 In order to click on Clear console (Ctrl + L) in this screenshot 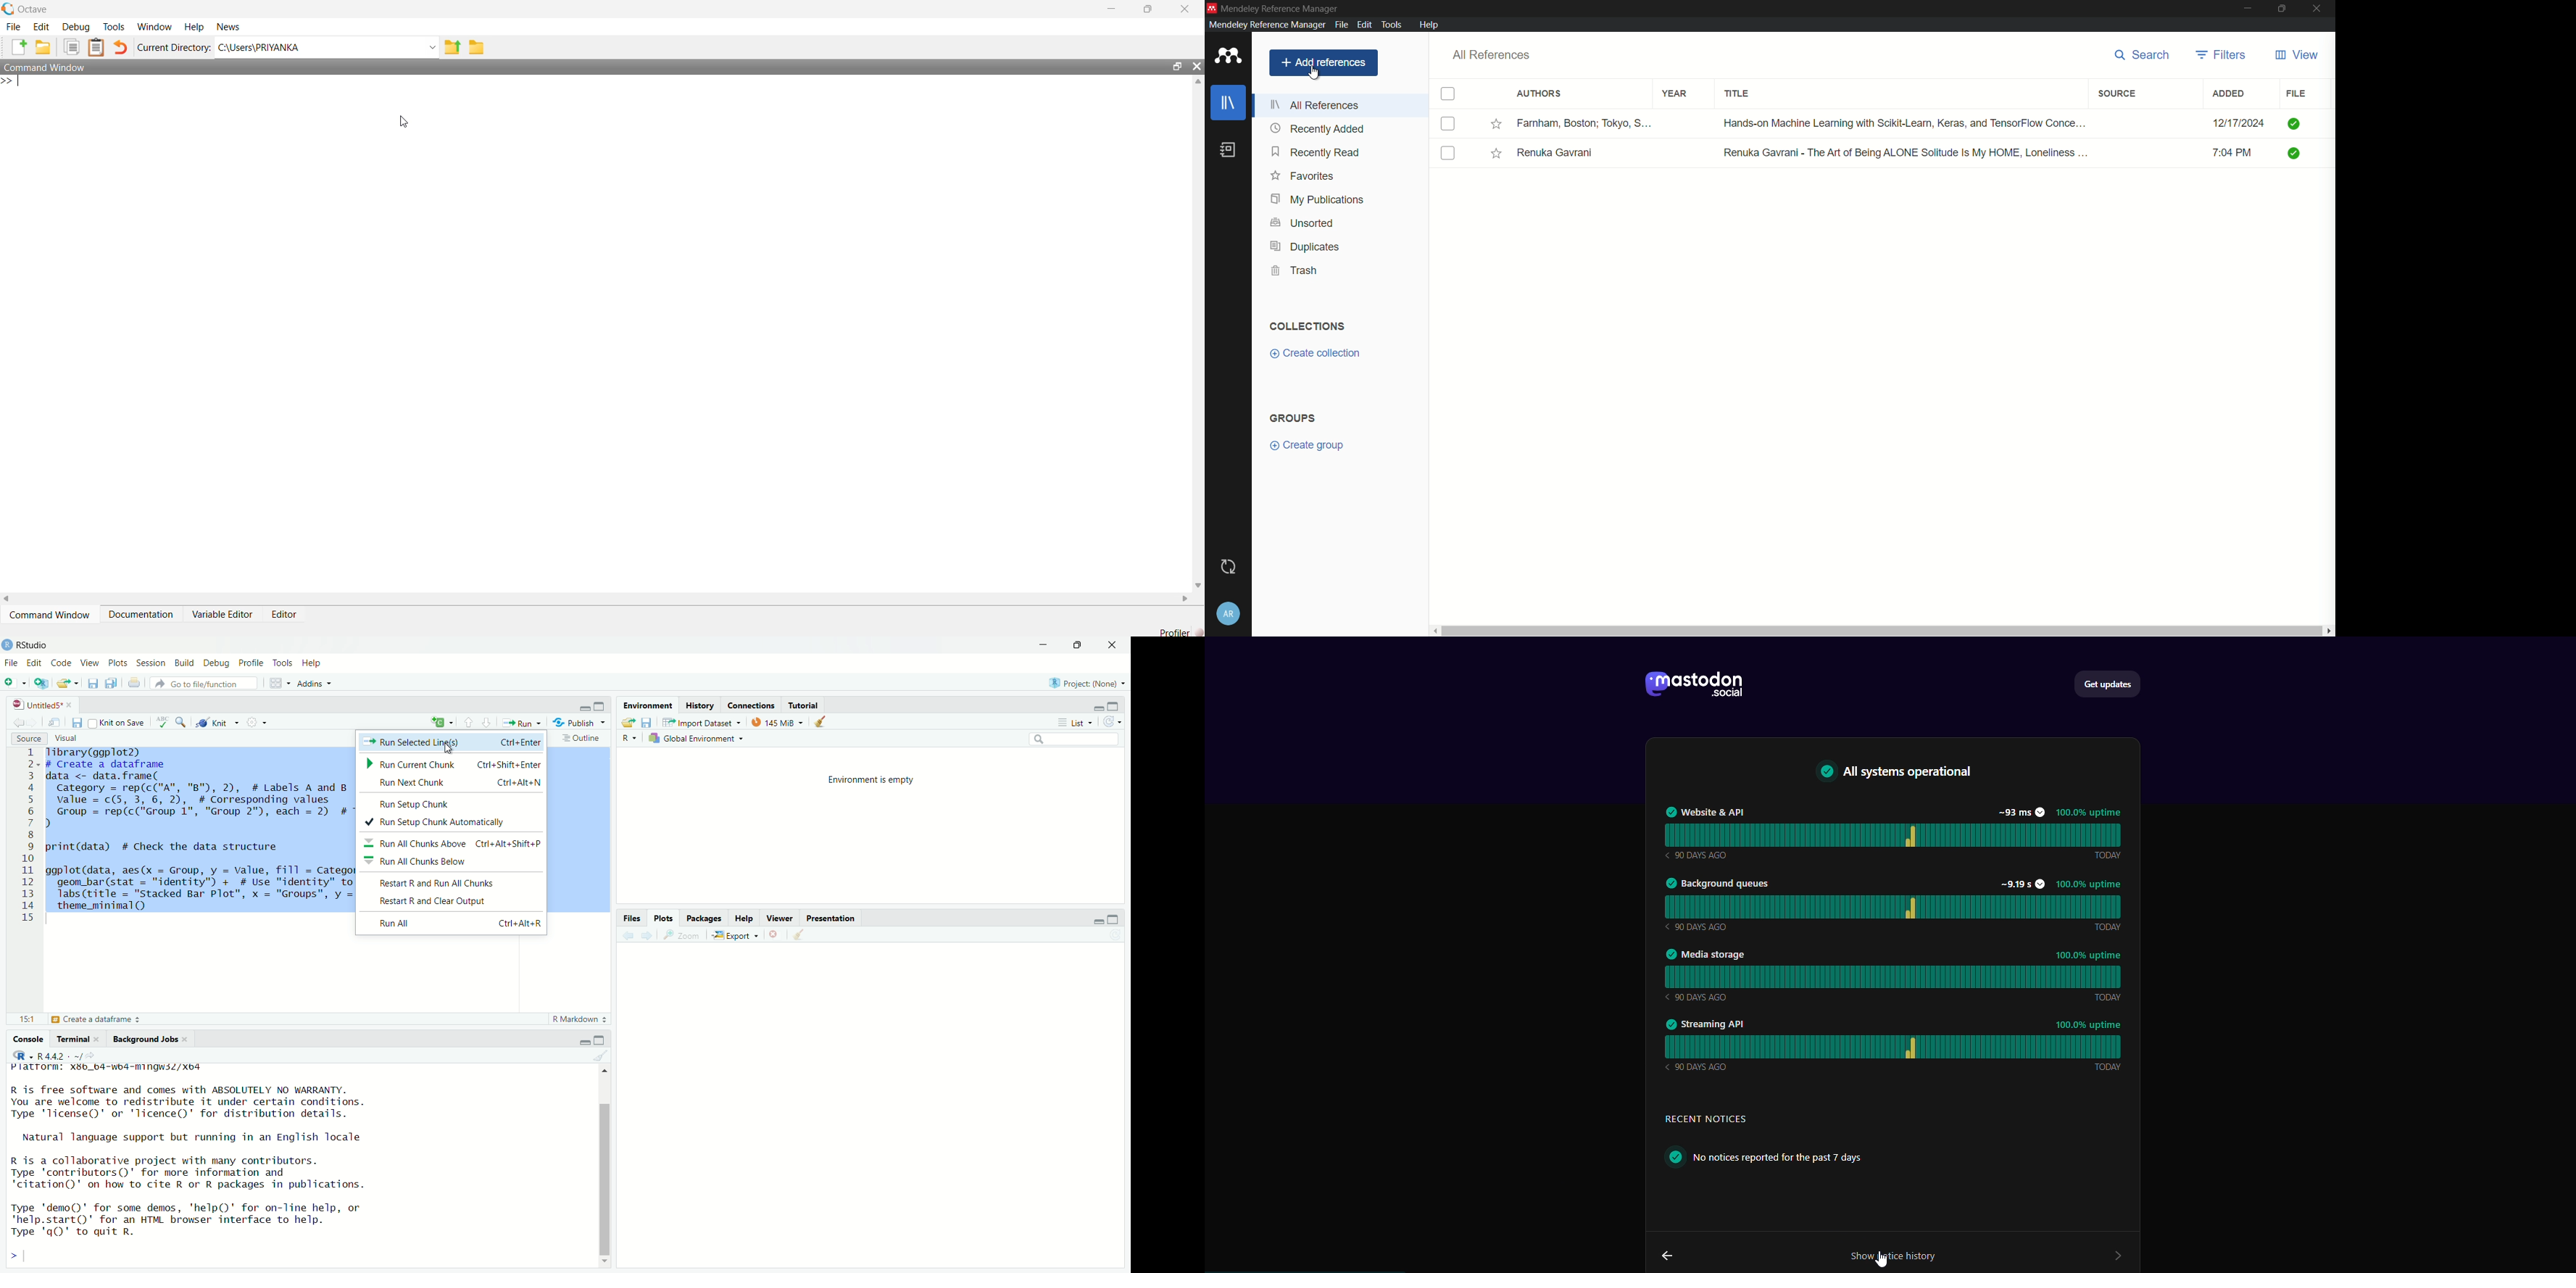, I will do `click(821, 721)`.